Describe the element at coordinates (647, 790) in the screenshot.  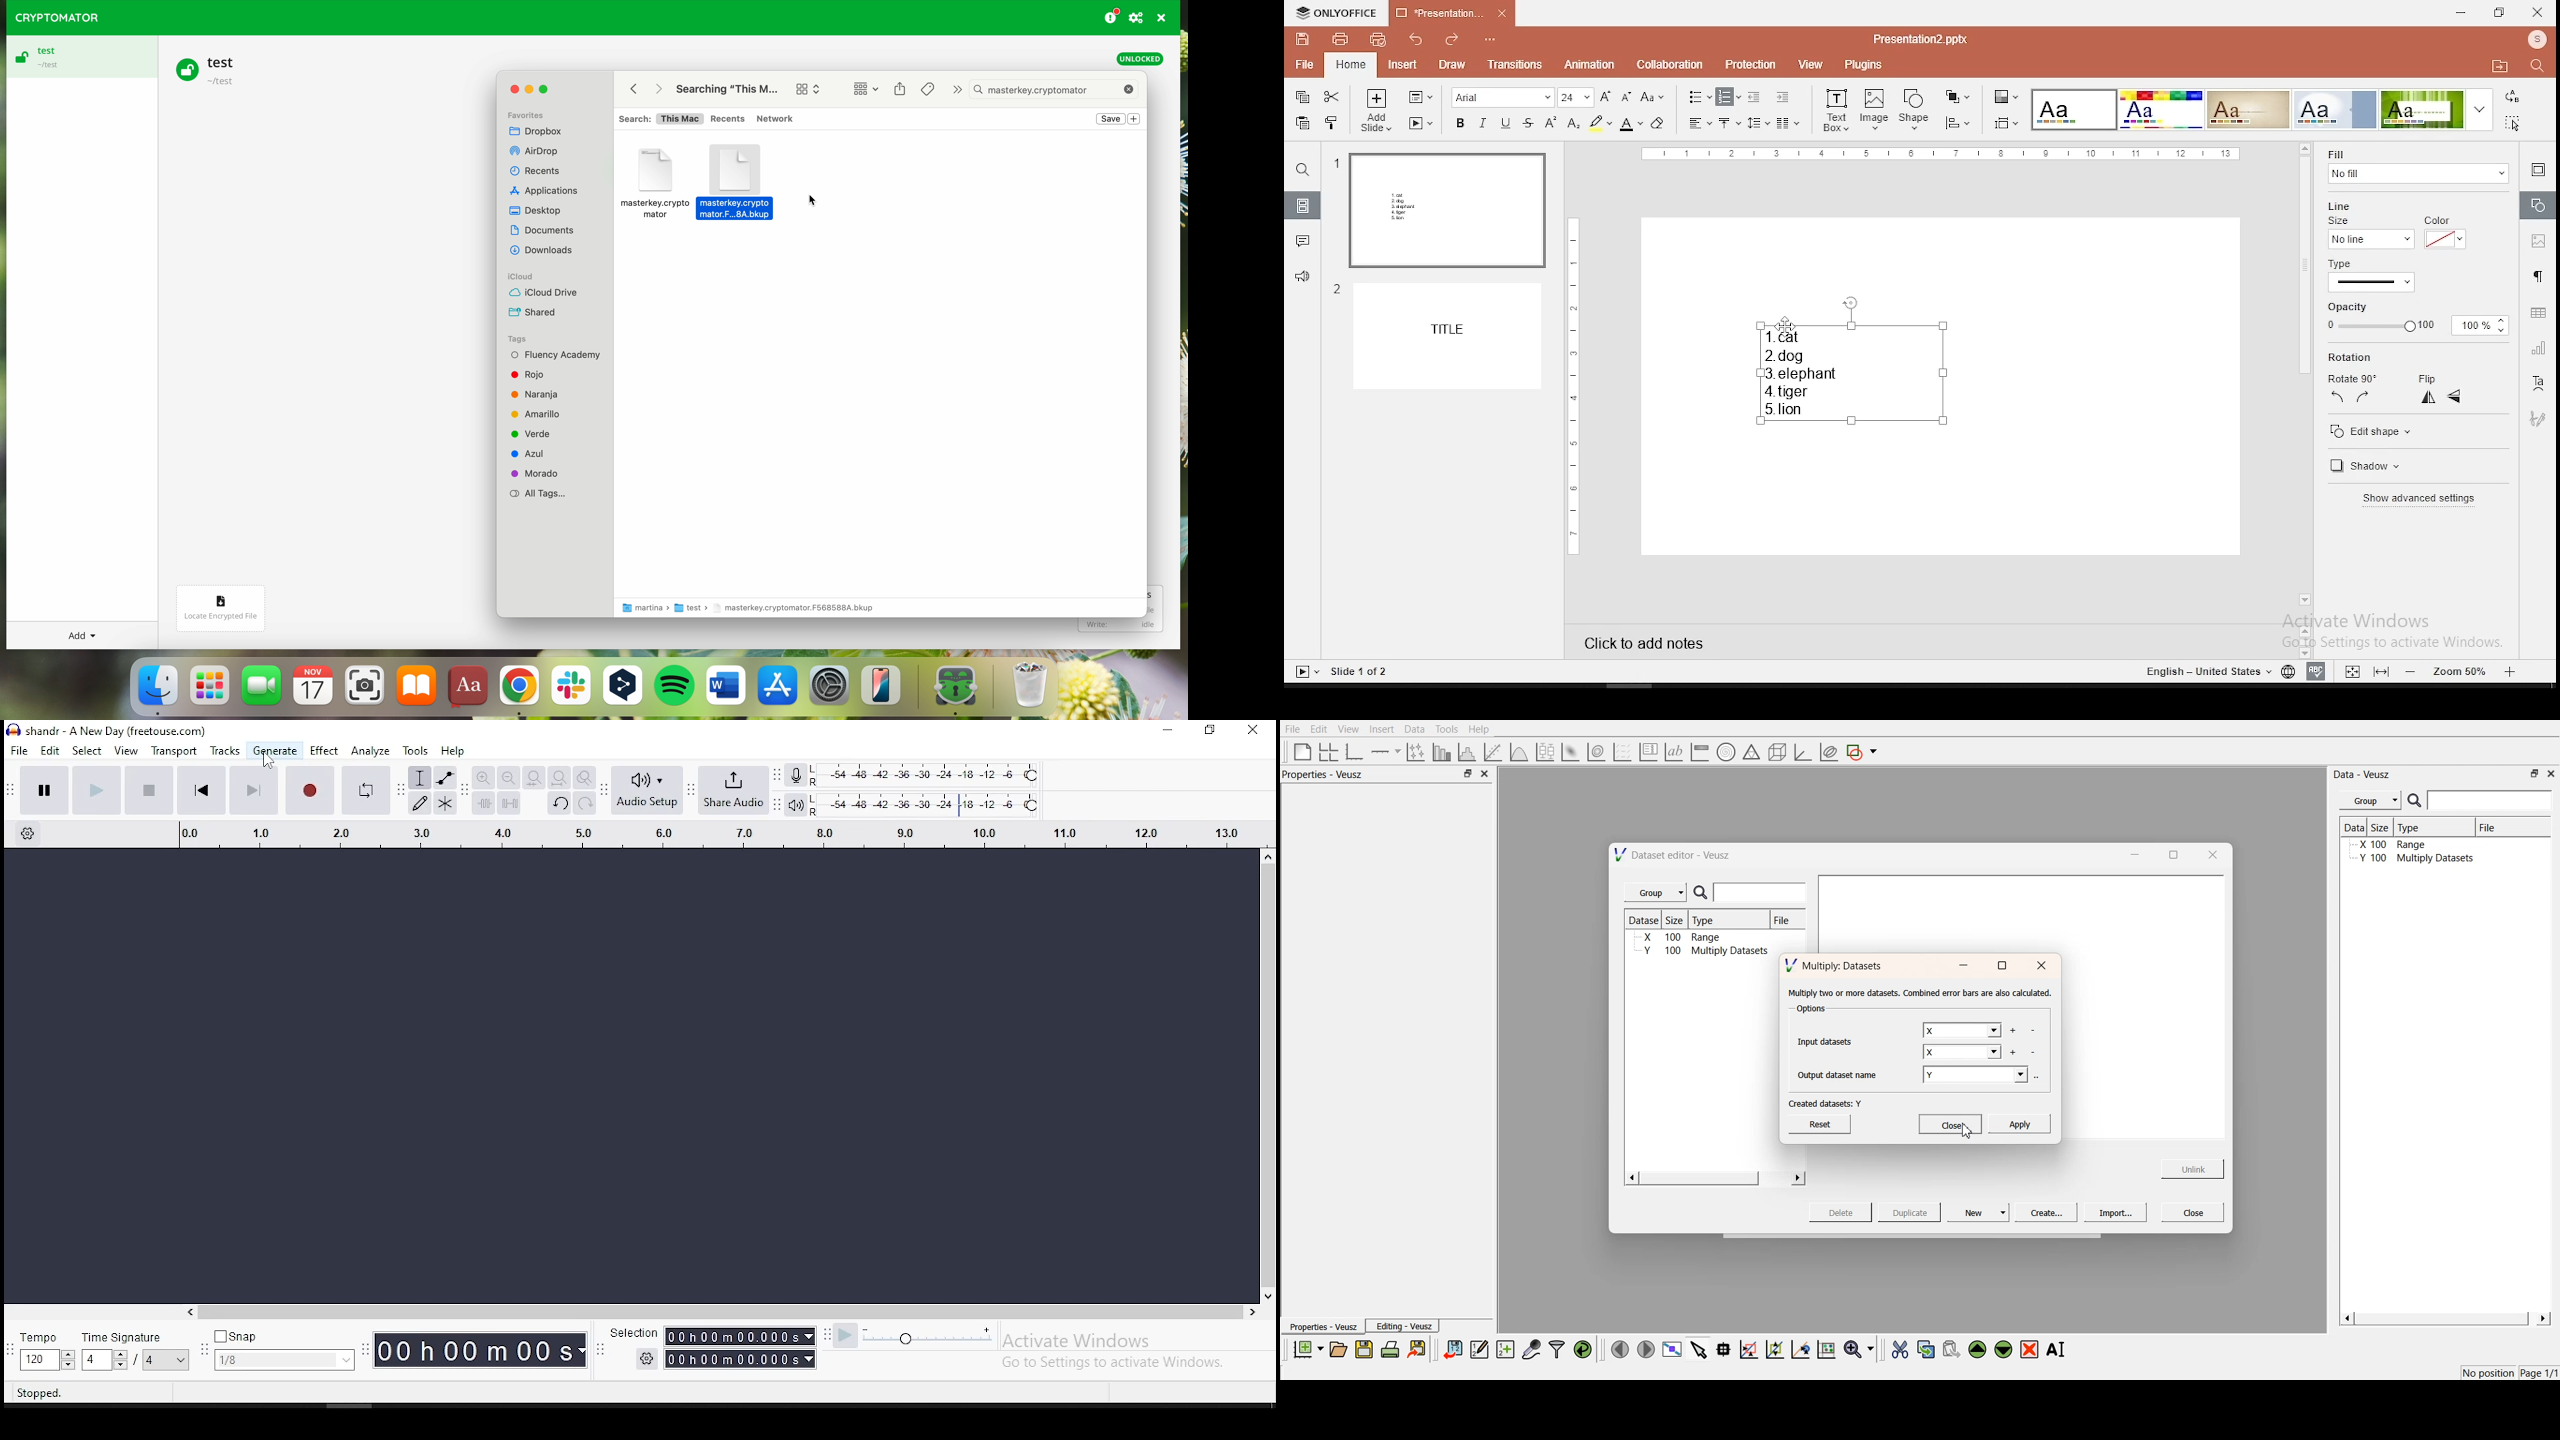
I see `audio setup` at that location.